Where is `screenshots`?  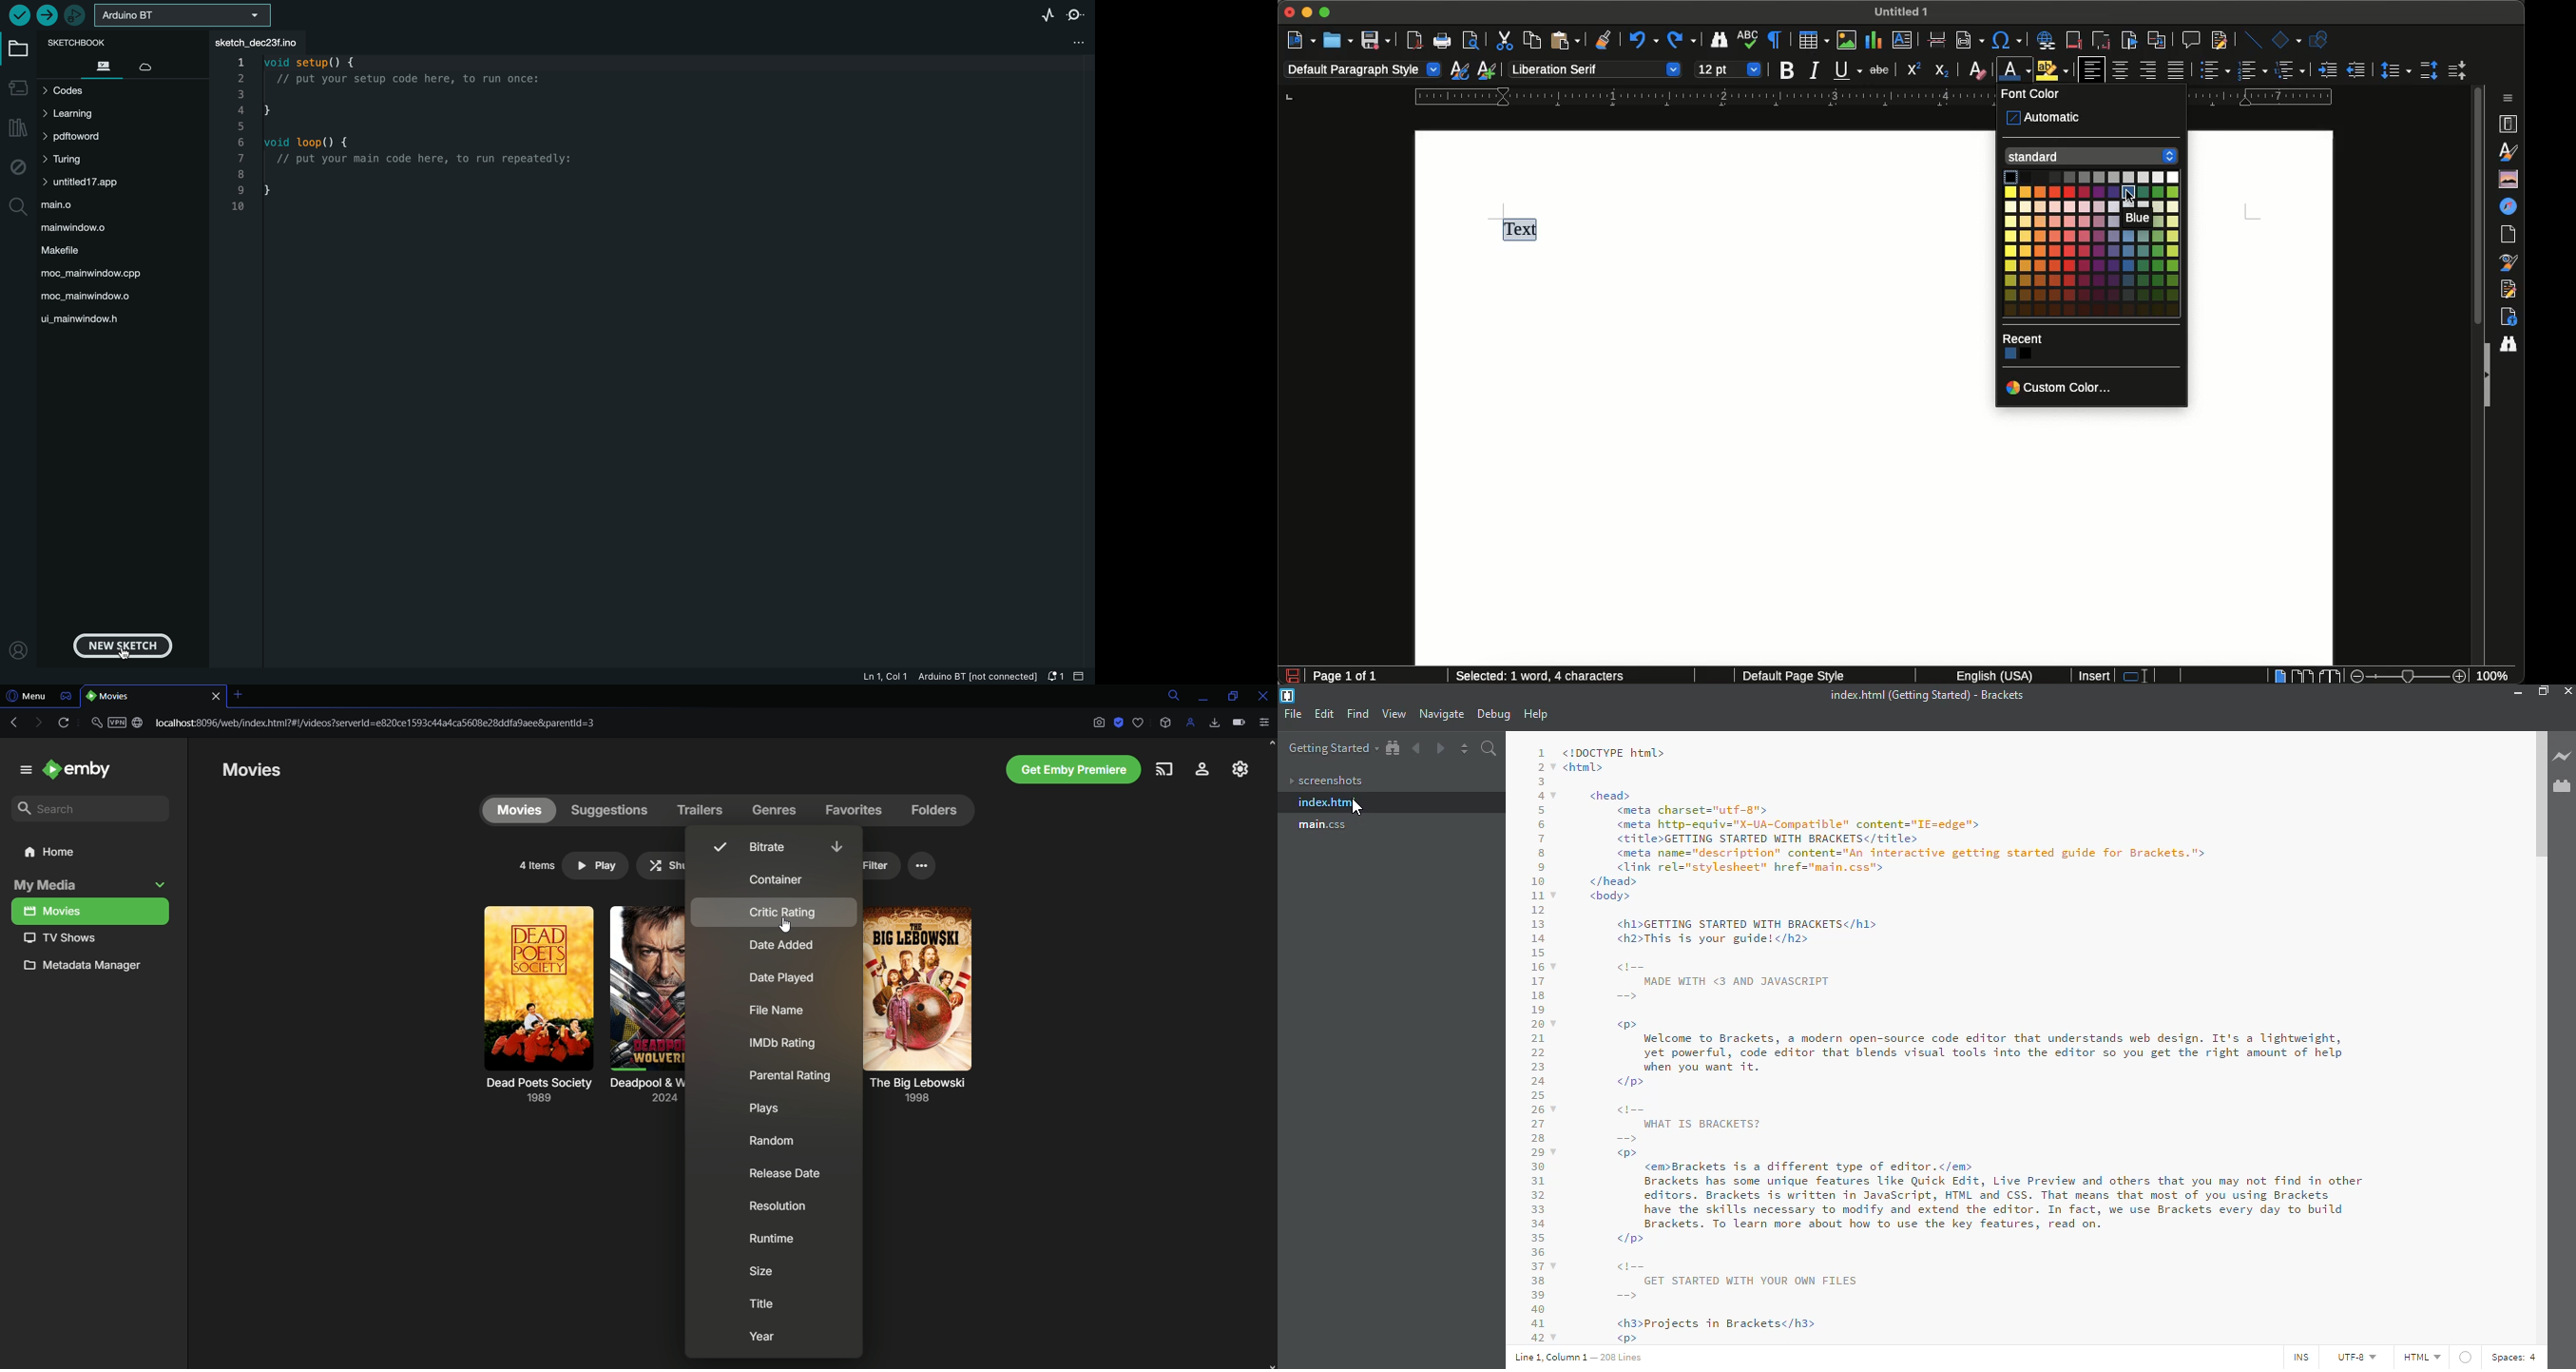 screenshots is located at coordinates (1330, 781).